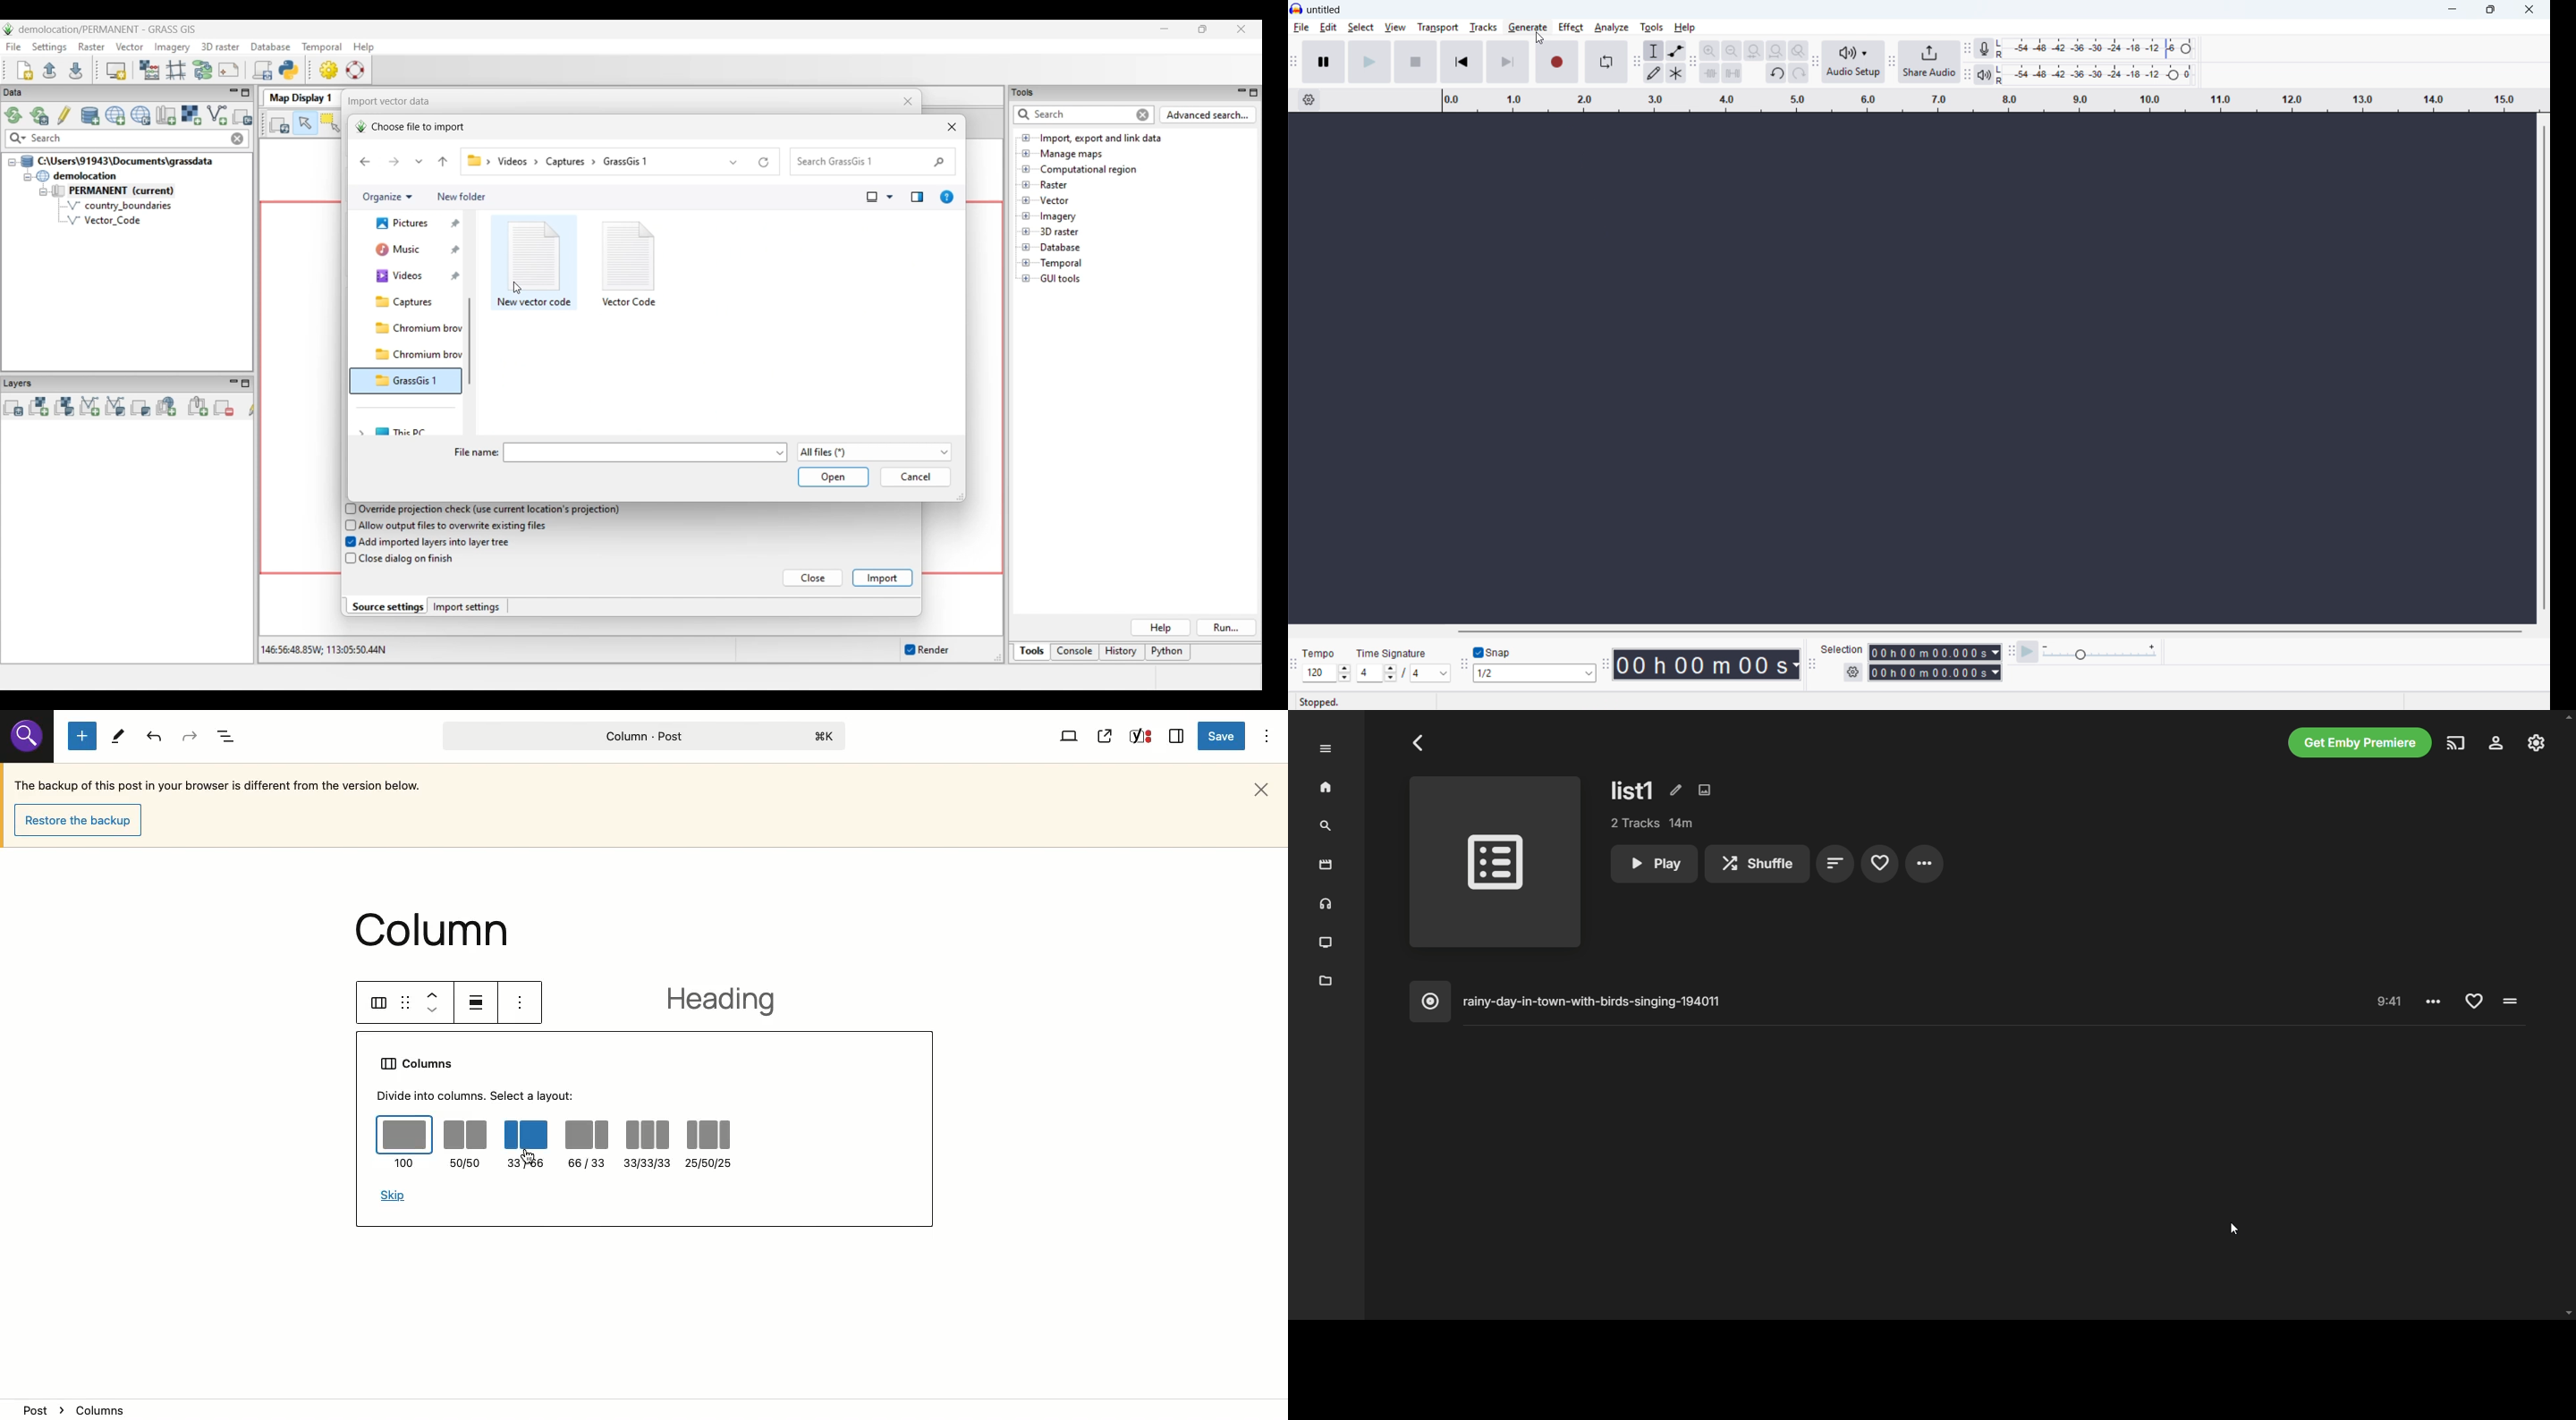 The width and height of the screenshot is (2576, 1428). What do you see at coordinates (1406, 673) in the screenshot?
I see `Set time signature ` at bounding box center [1406, 673].